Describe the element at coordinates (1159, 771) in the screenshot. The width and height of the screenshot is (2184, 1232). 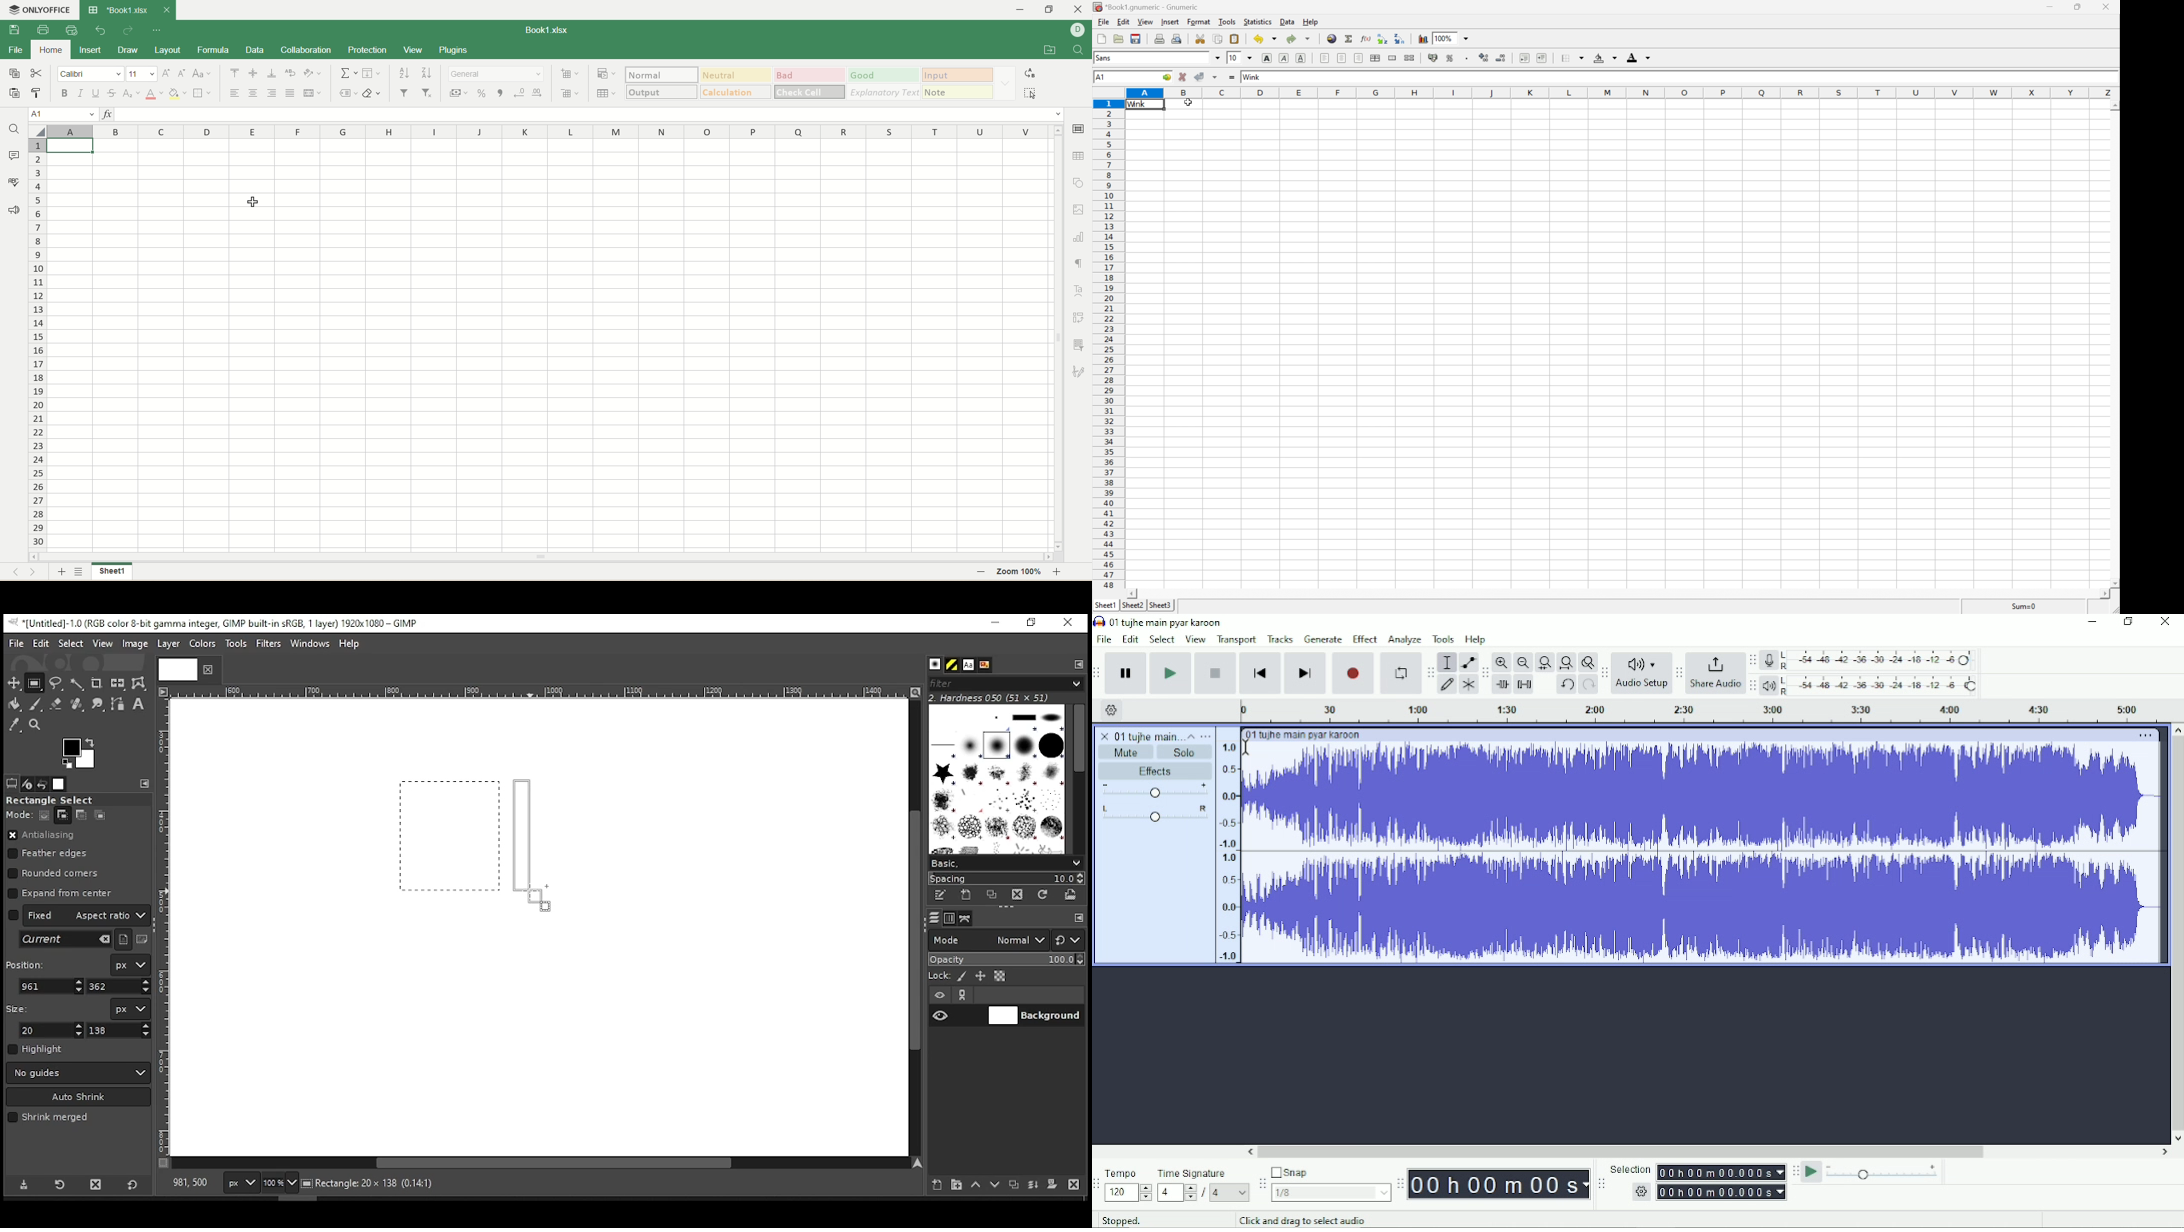
I see `Effects` at that location.